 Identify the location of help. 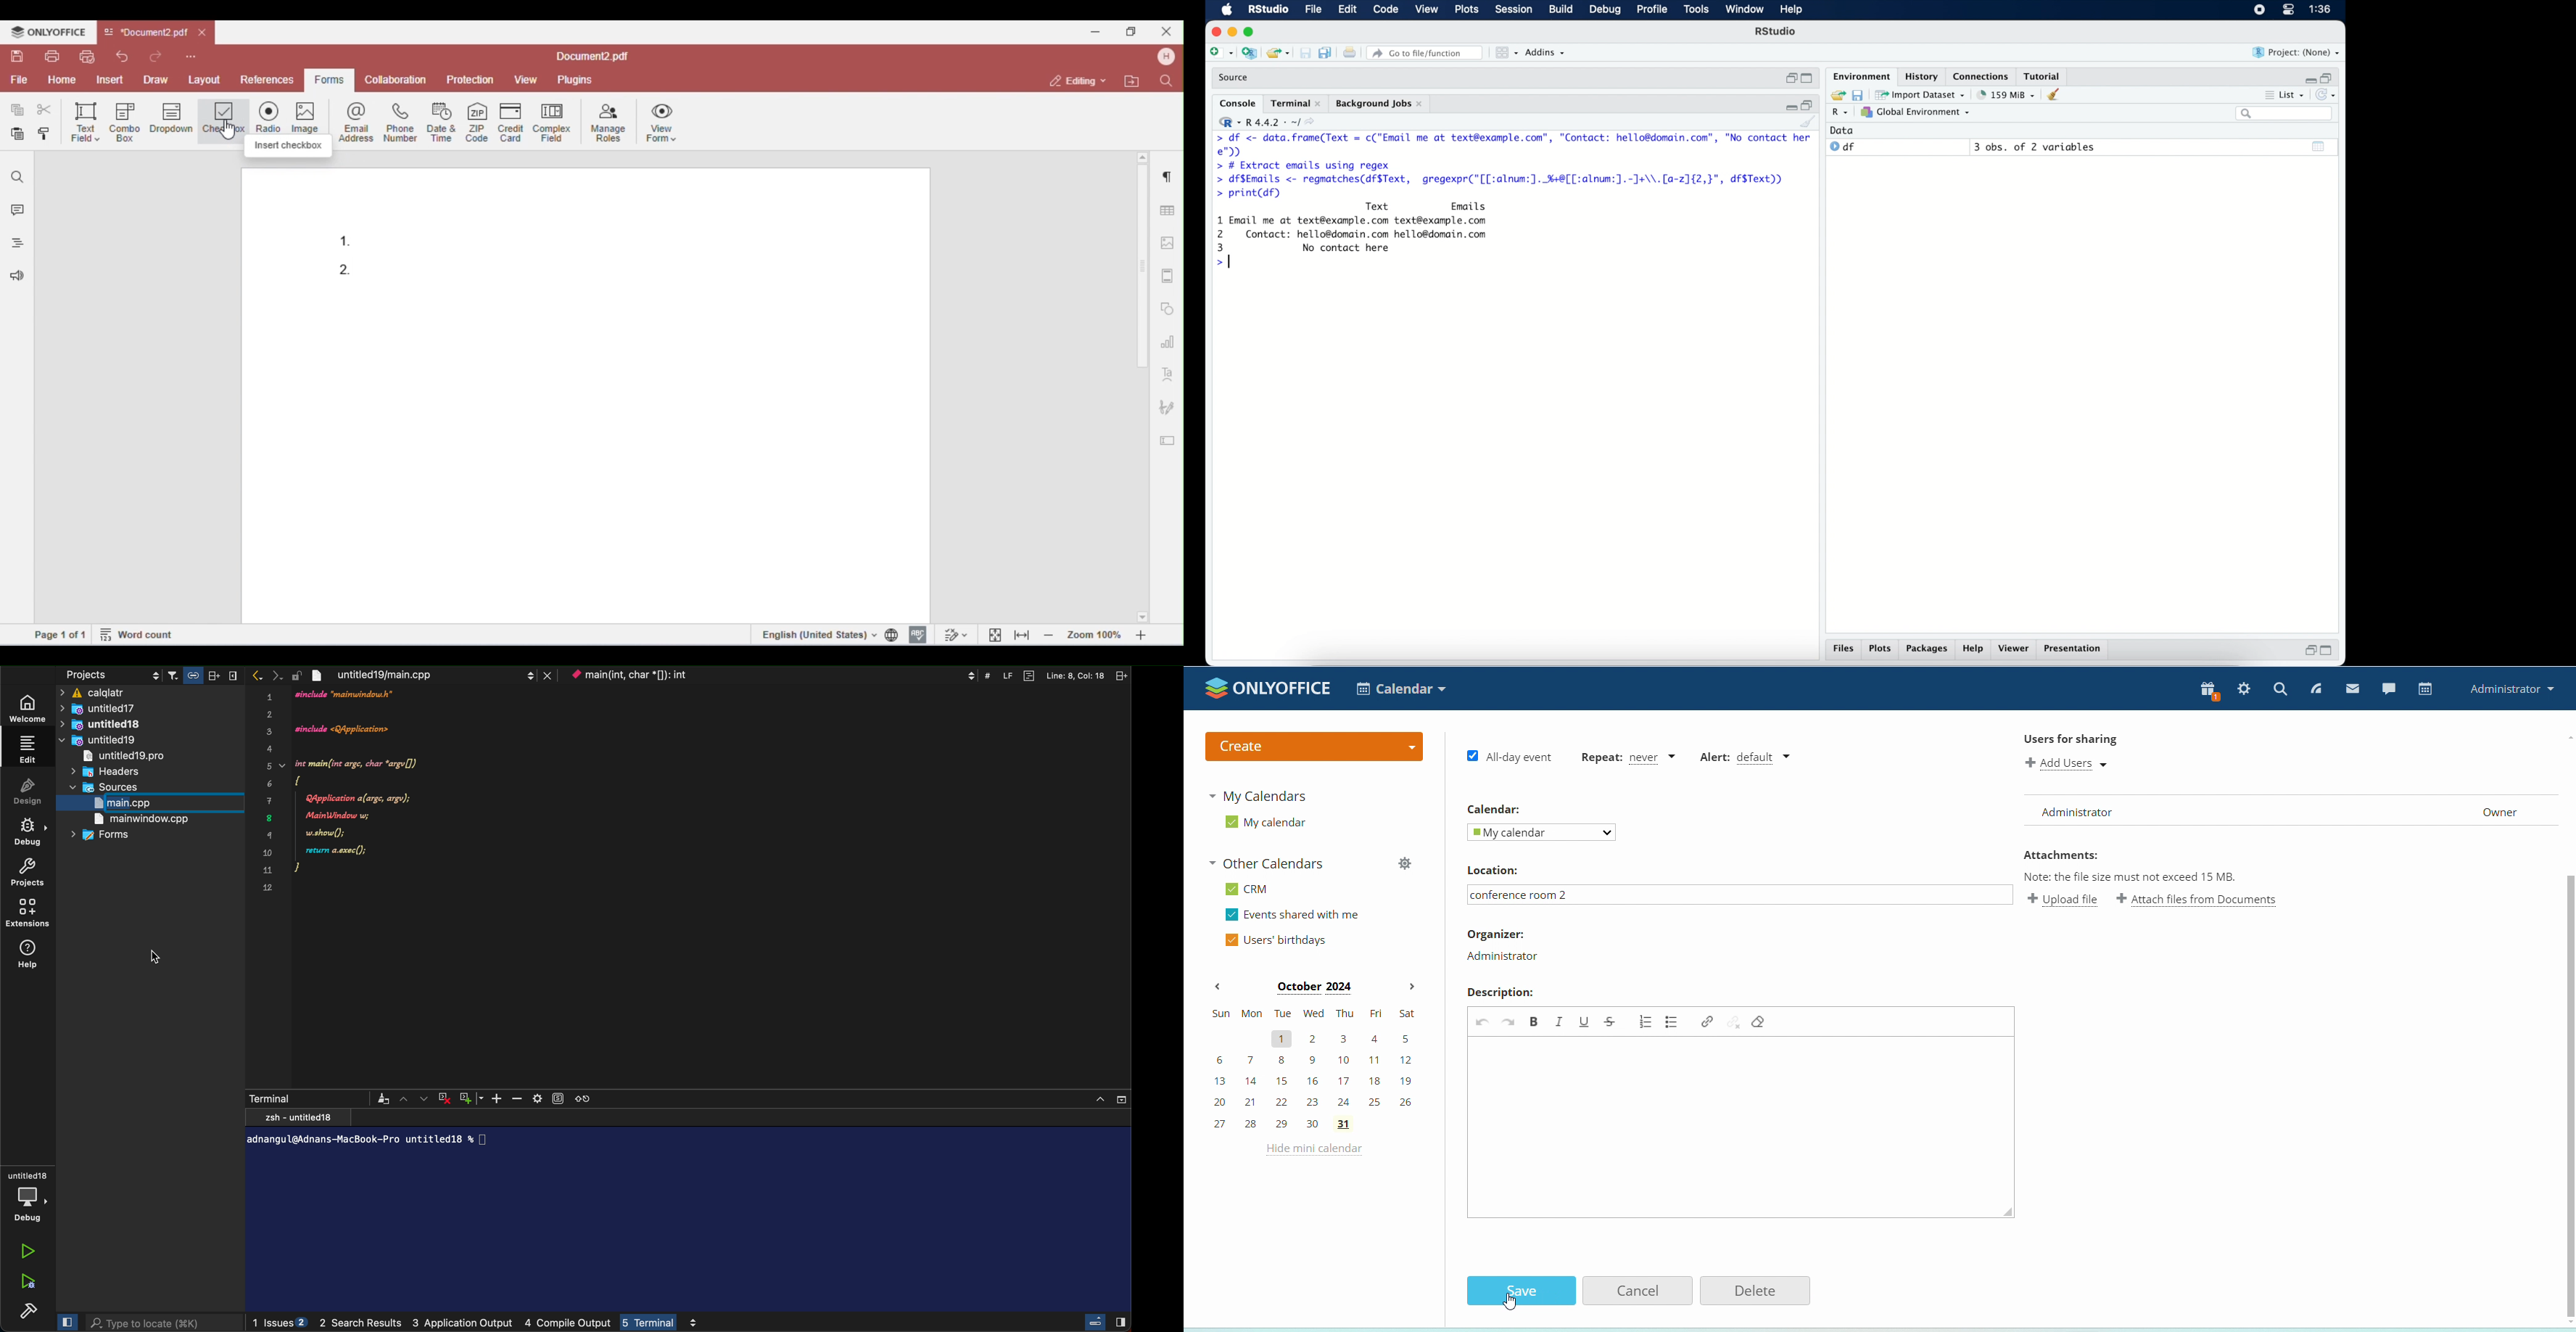
(33, 956).